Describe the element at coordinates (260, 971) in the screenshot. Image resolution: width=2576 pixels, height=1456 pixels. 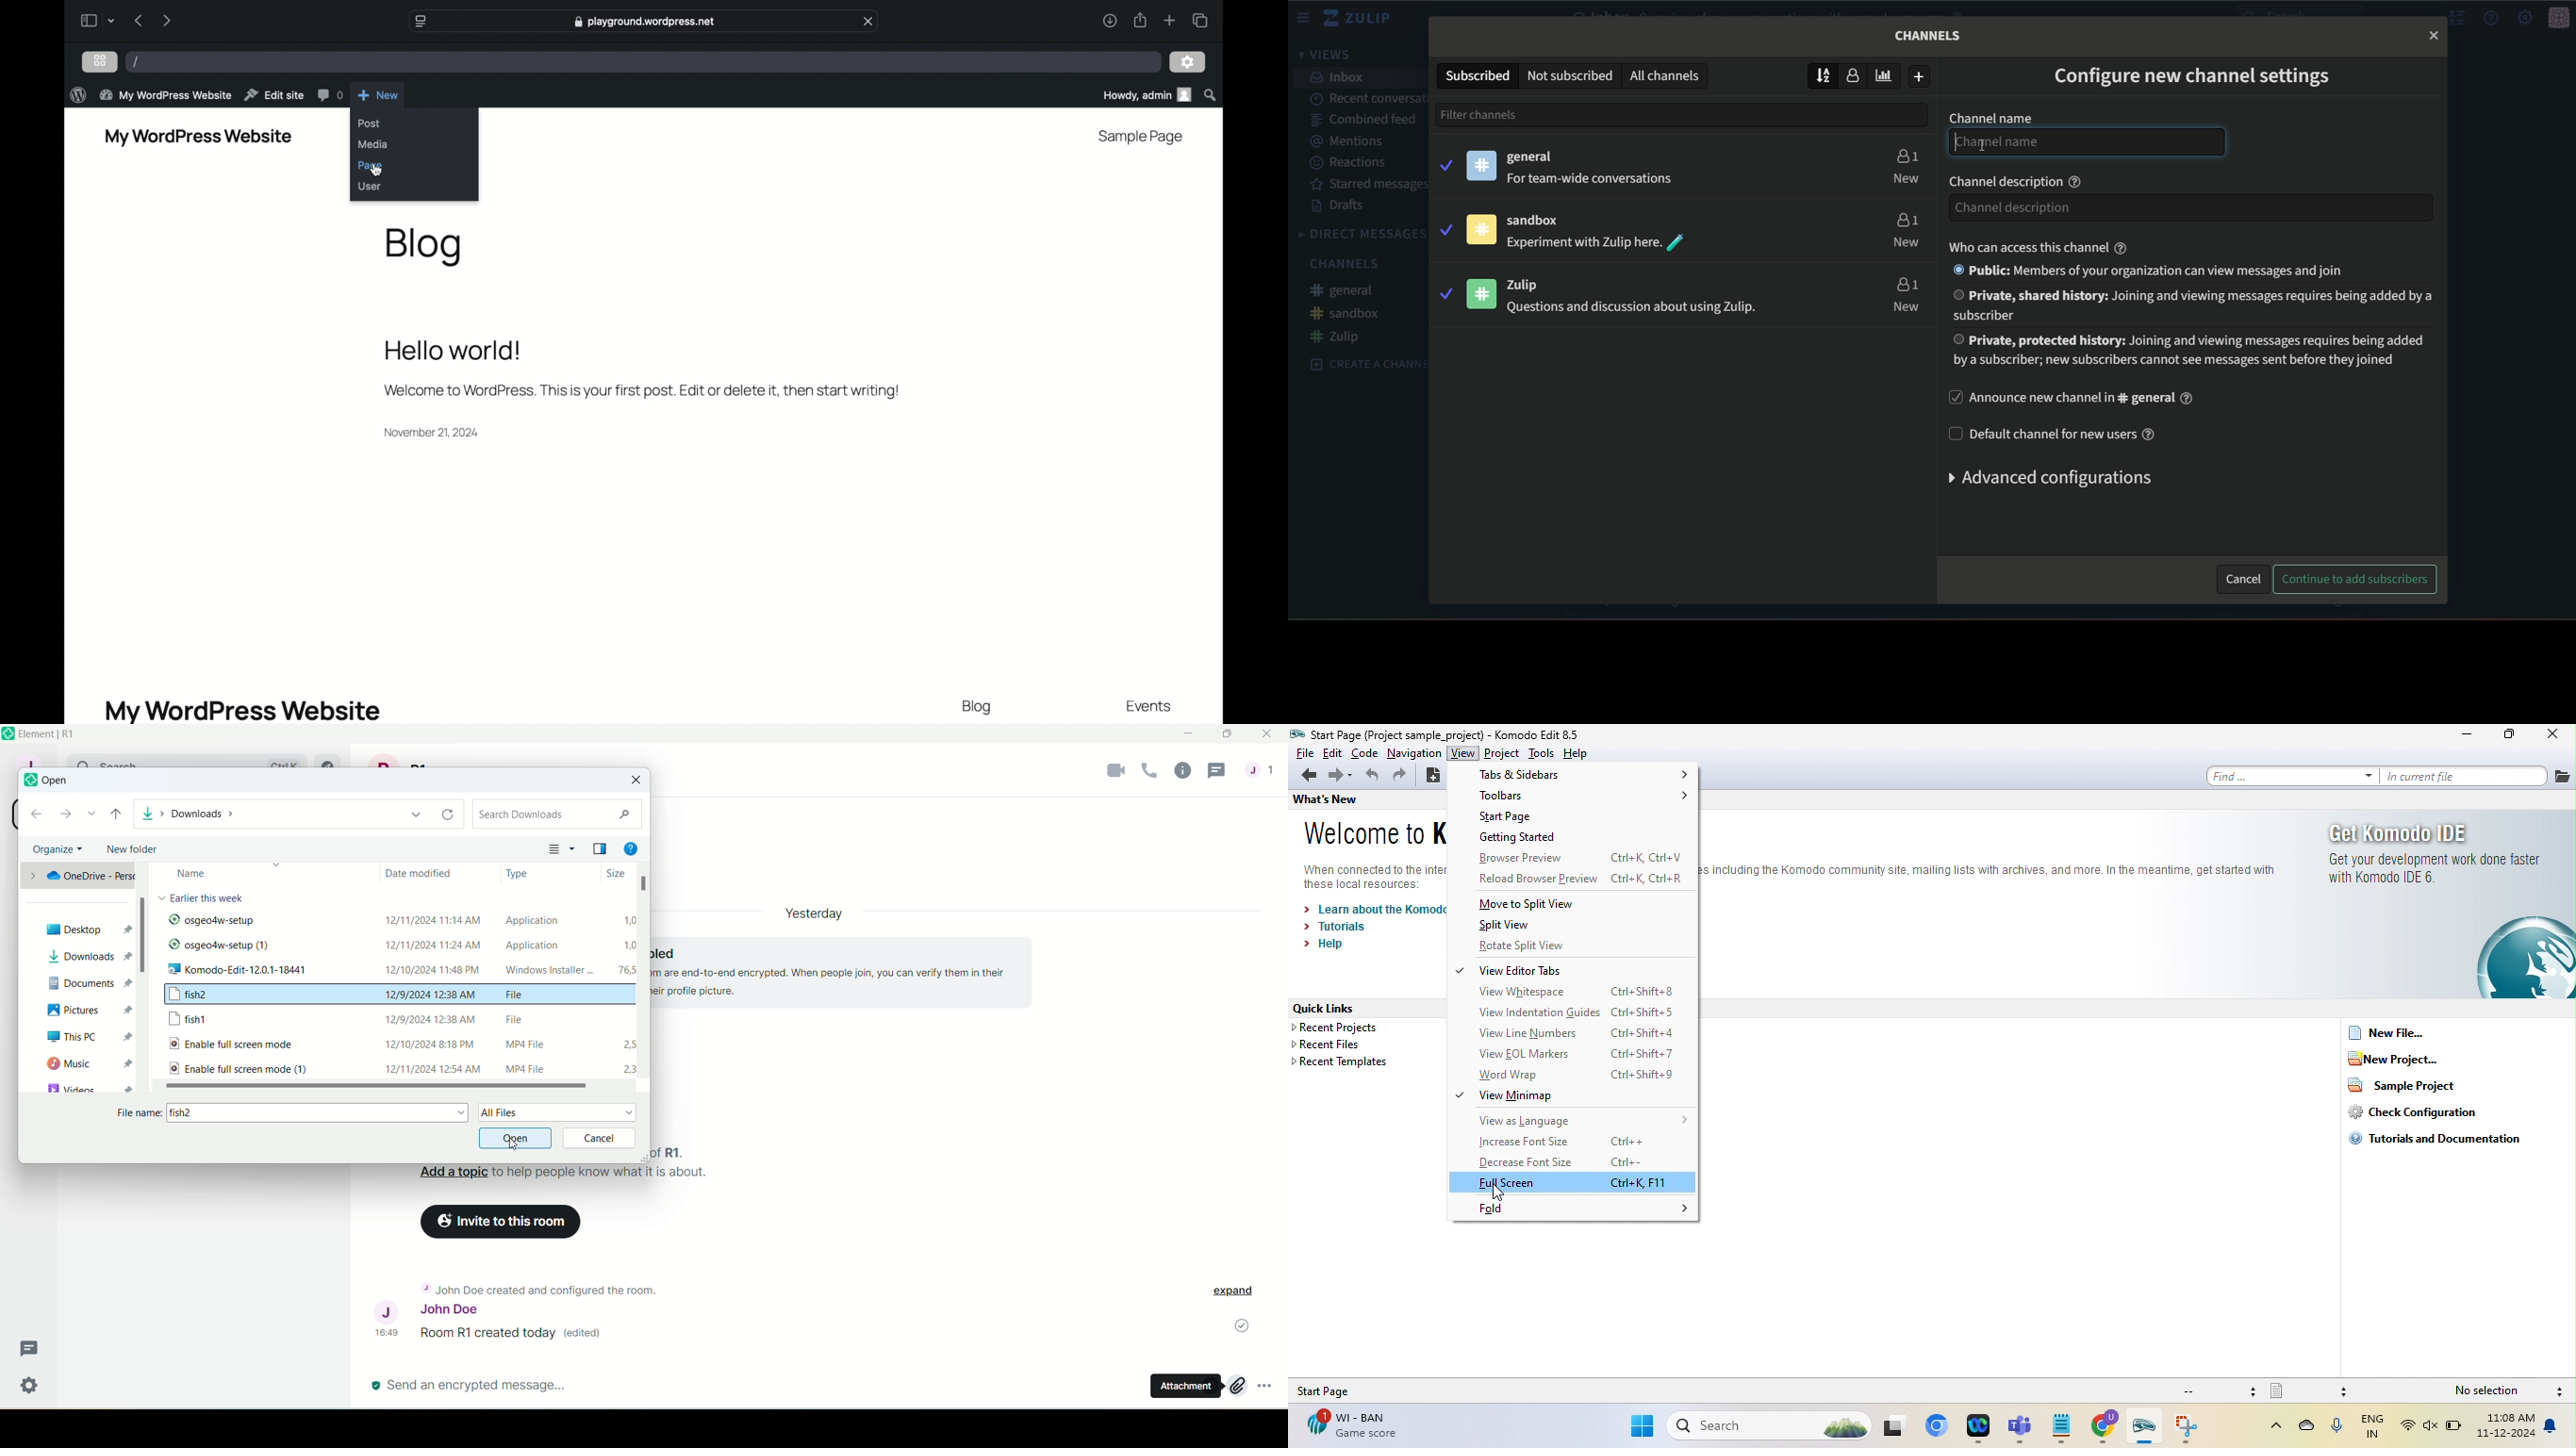
I see `H Komodo-Edit-120.1-18441` at that location.